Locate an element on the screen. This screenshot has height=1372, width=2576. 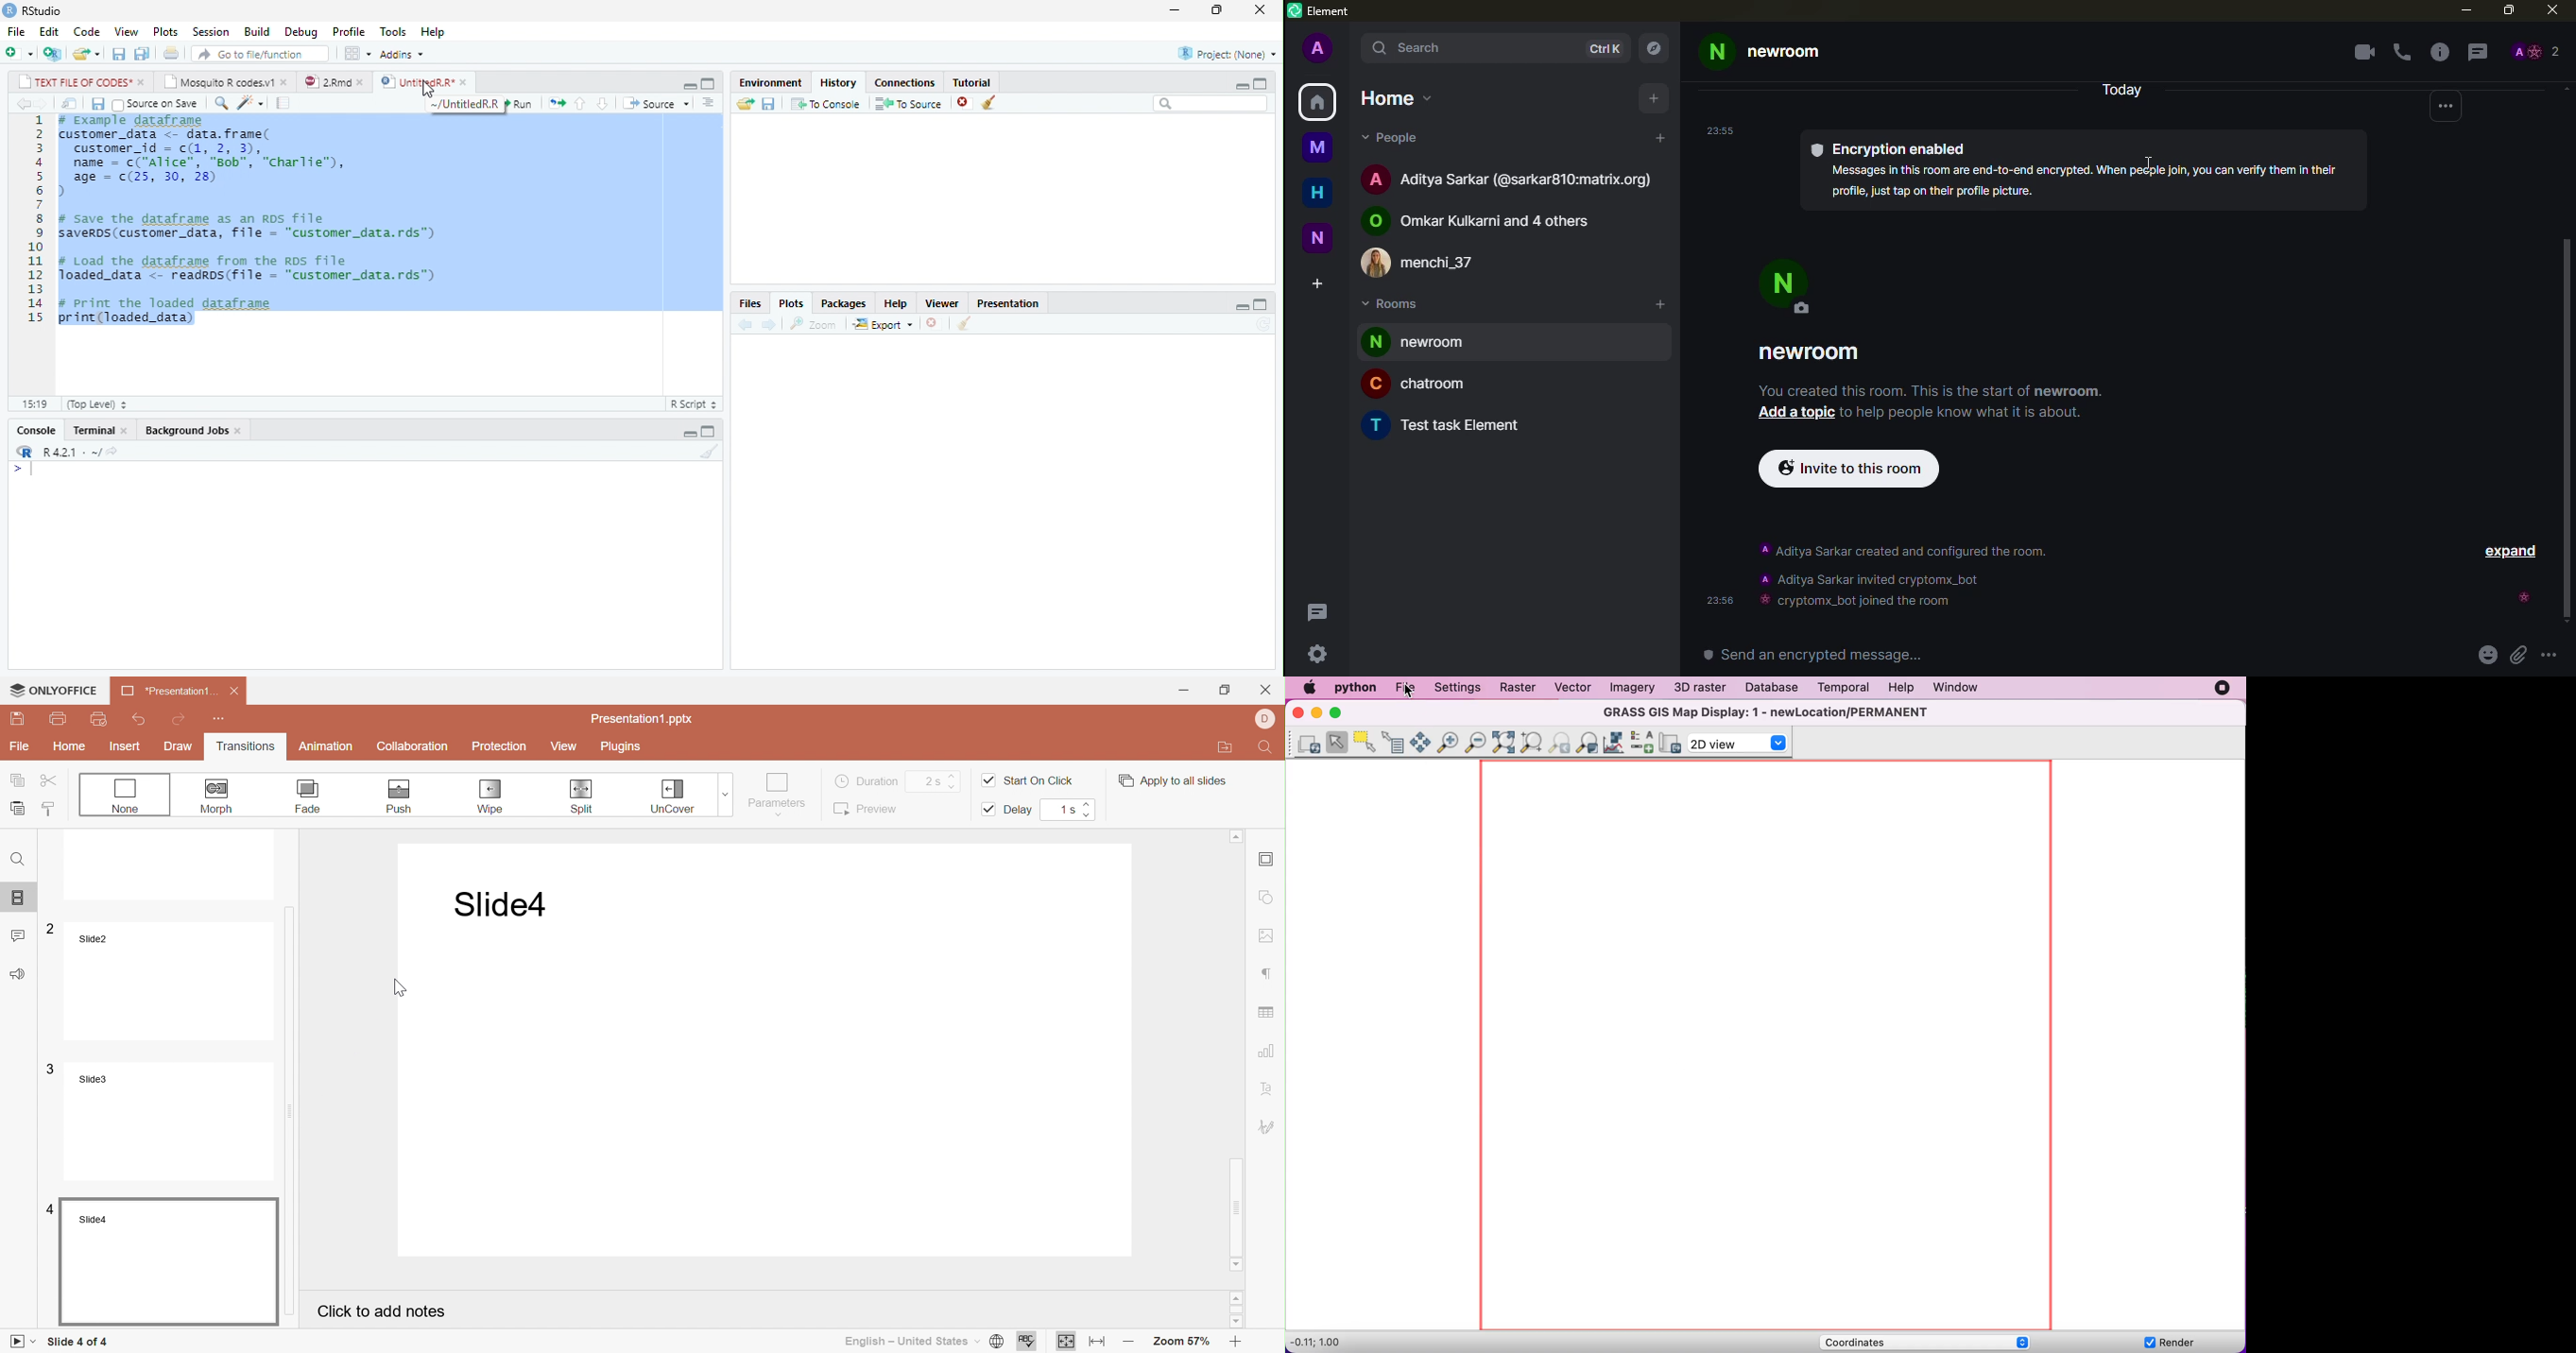
Preview is located at coordinates (865, 809).